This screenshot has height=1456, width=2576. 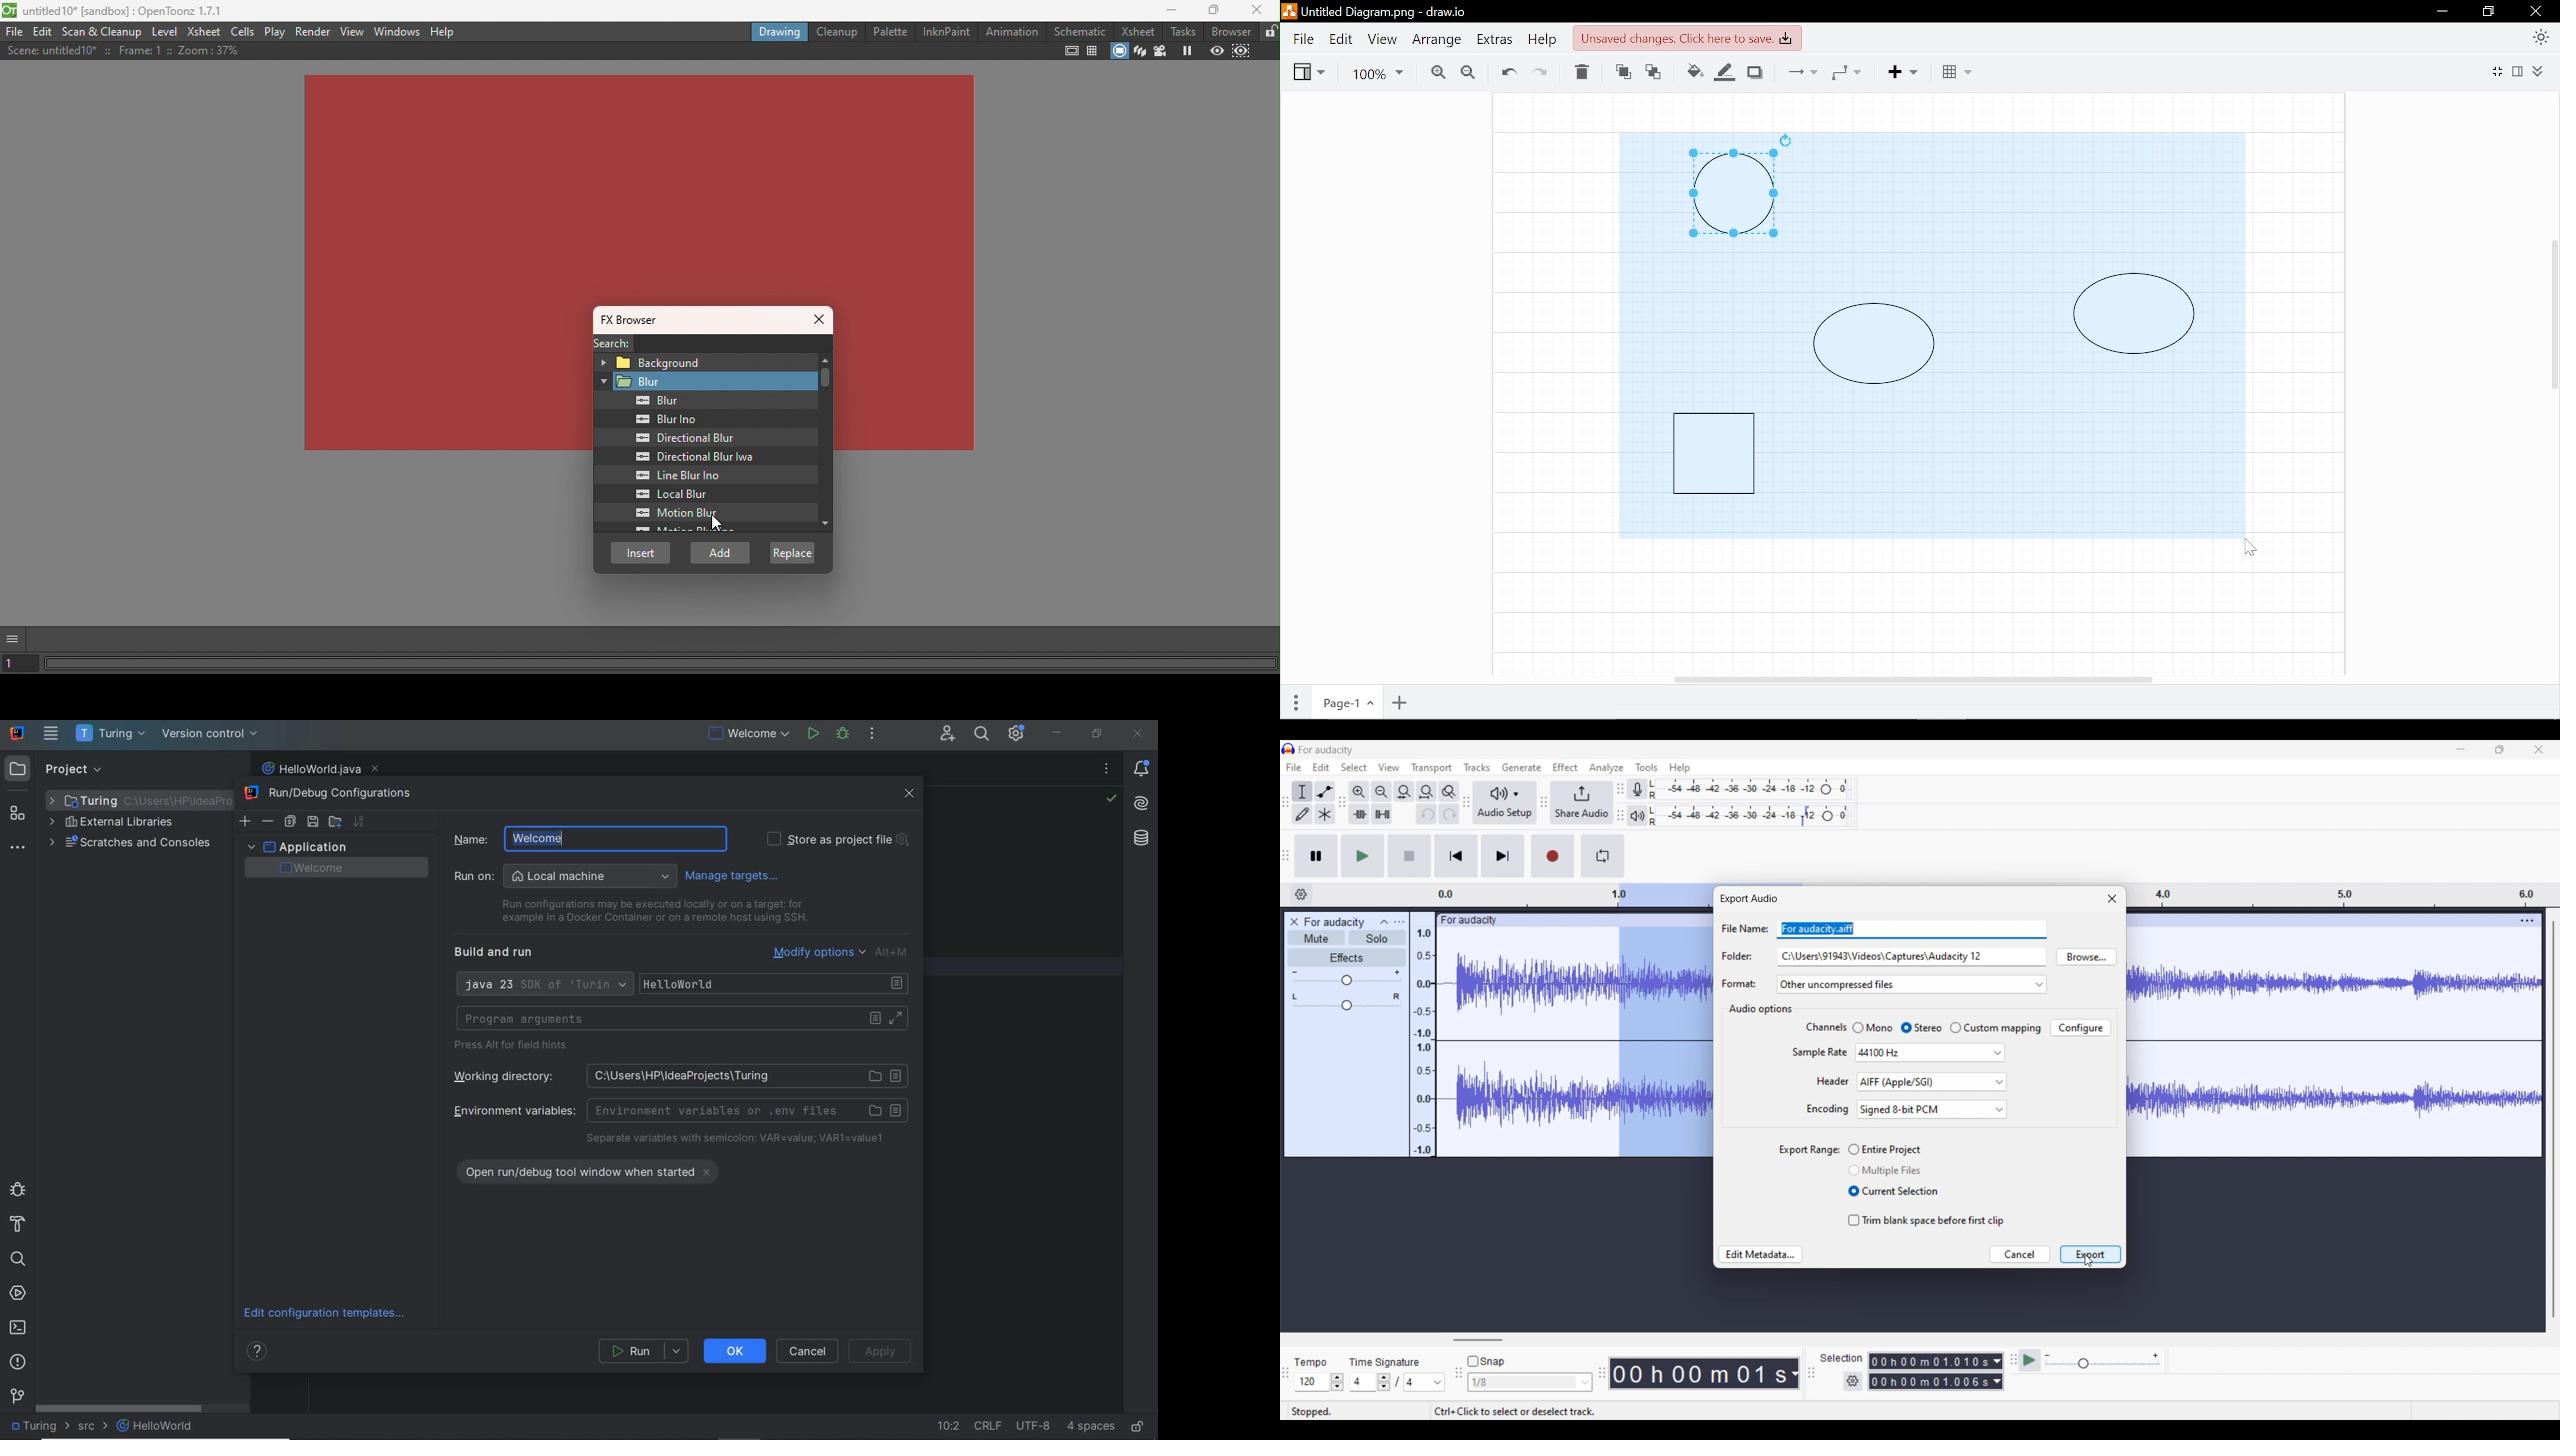 What do you see at coordinates (1740, 981) in the screenshot?
I see `Format:` at bounding box center [1740, 981].